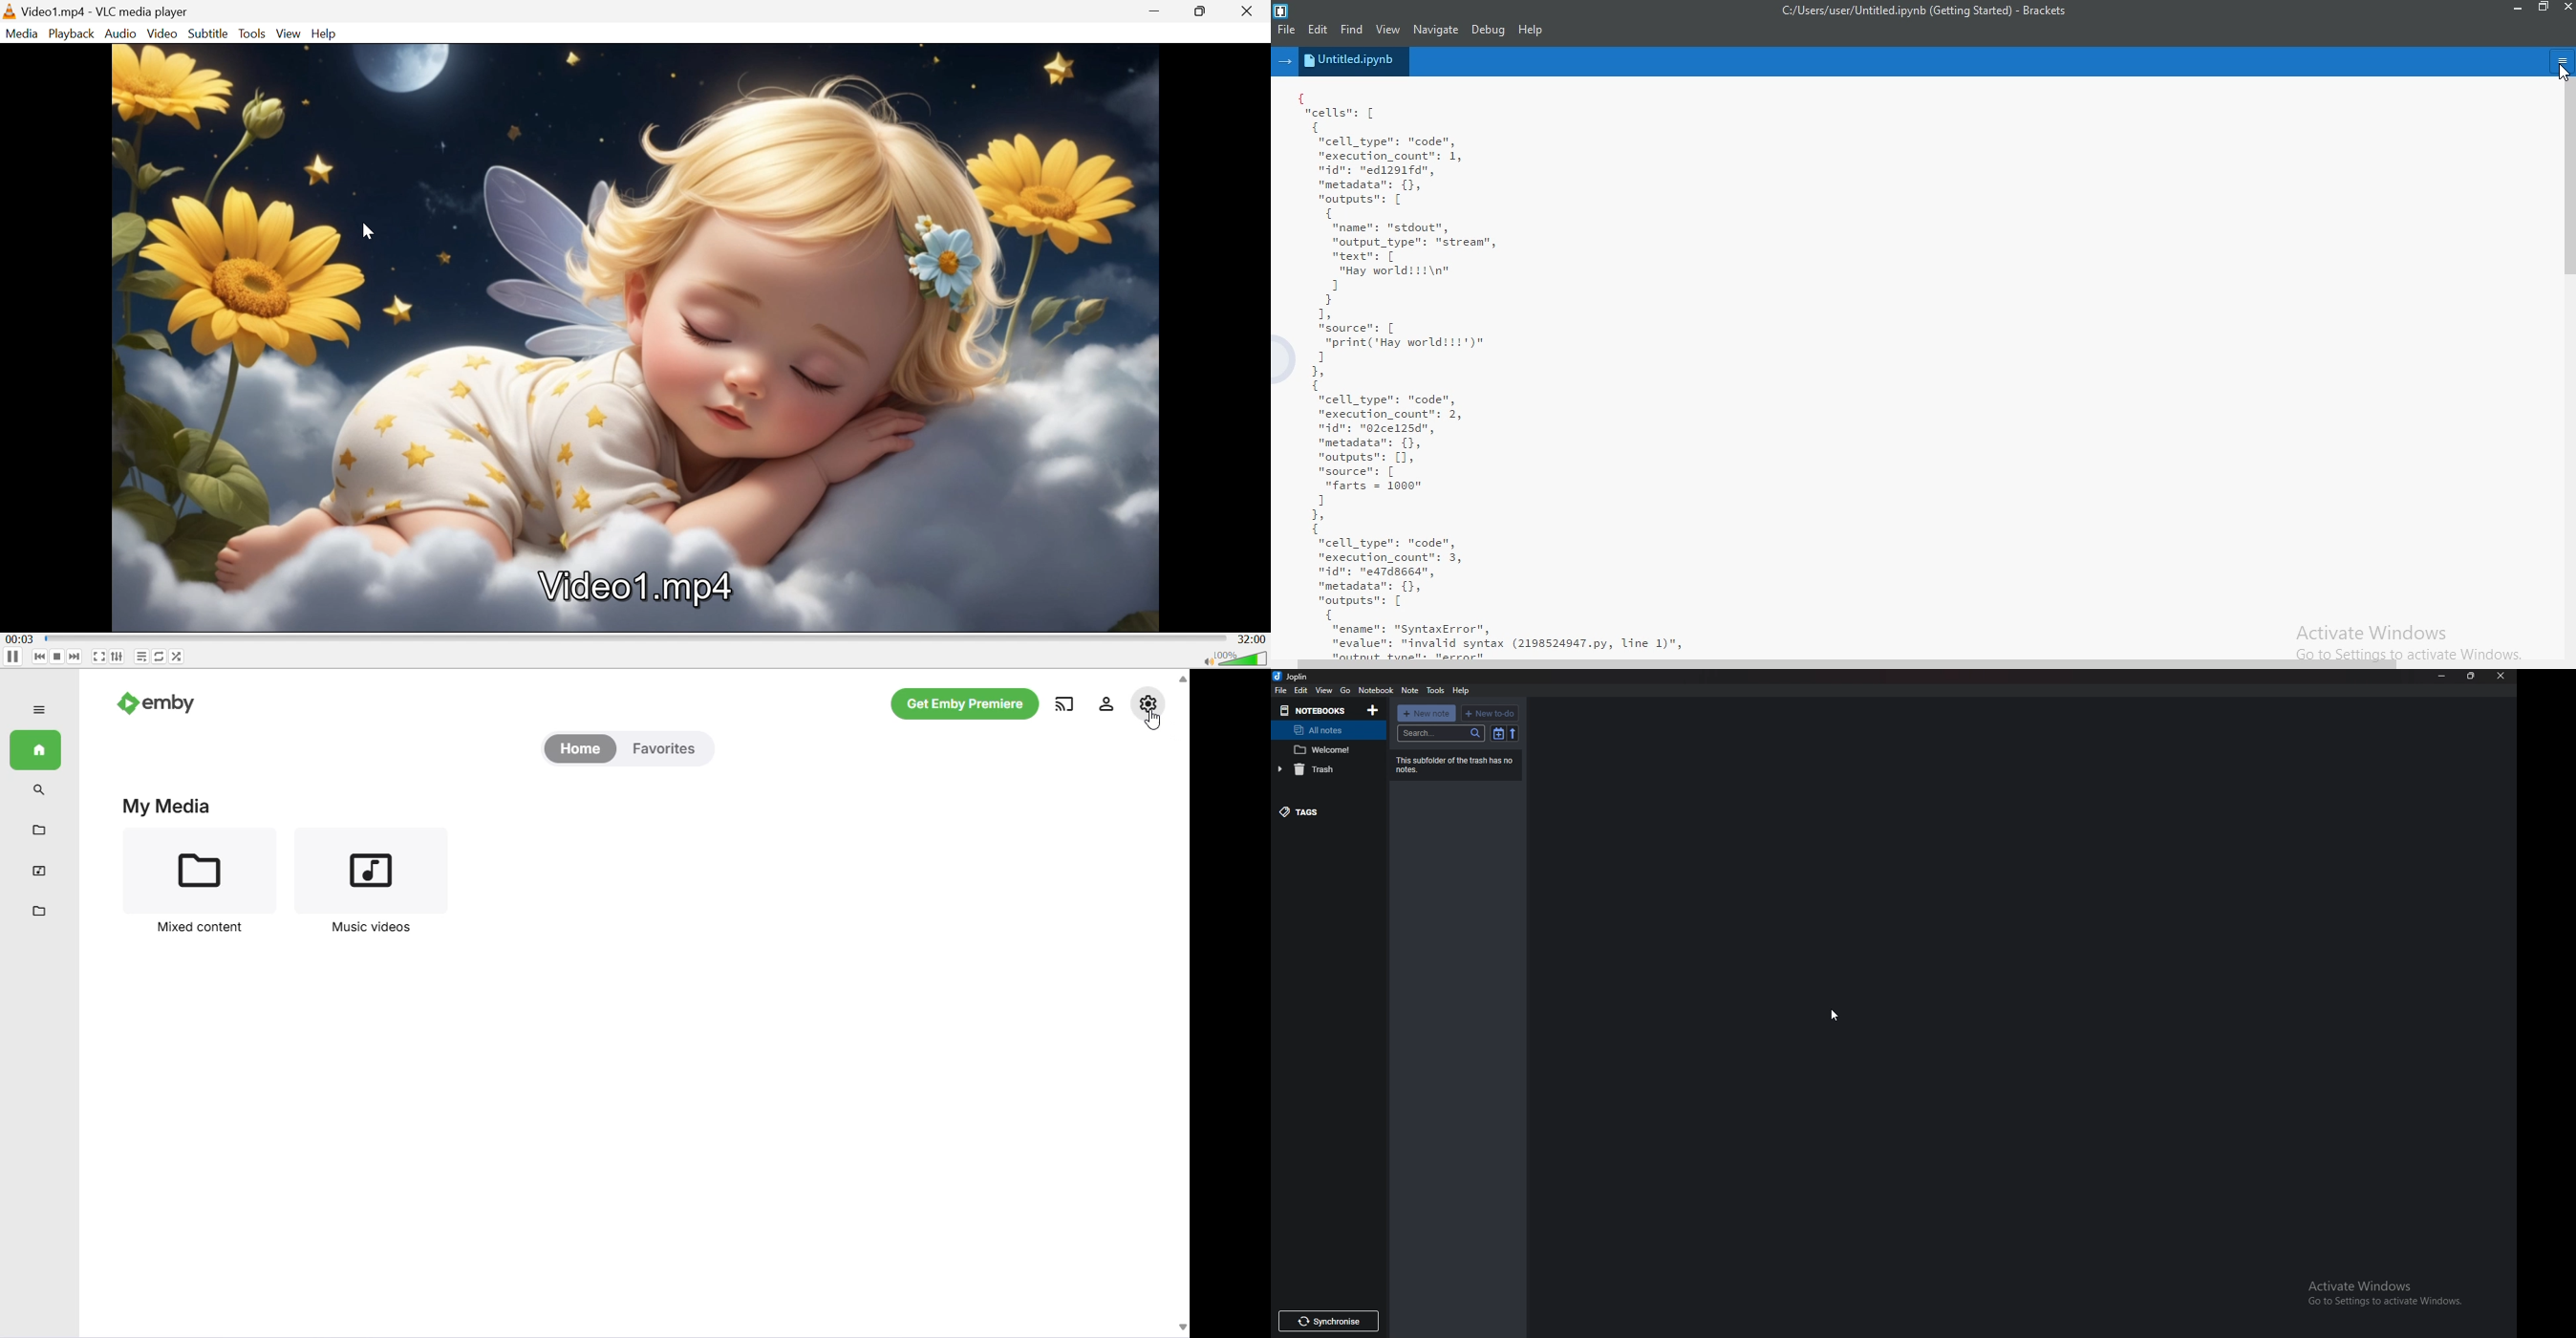 The image size is (2576, 1344). I want to click on Progress bar, so click(635, 639).